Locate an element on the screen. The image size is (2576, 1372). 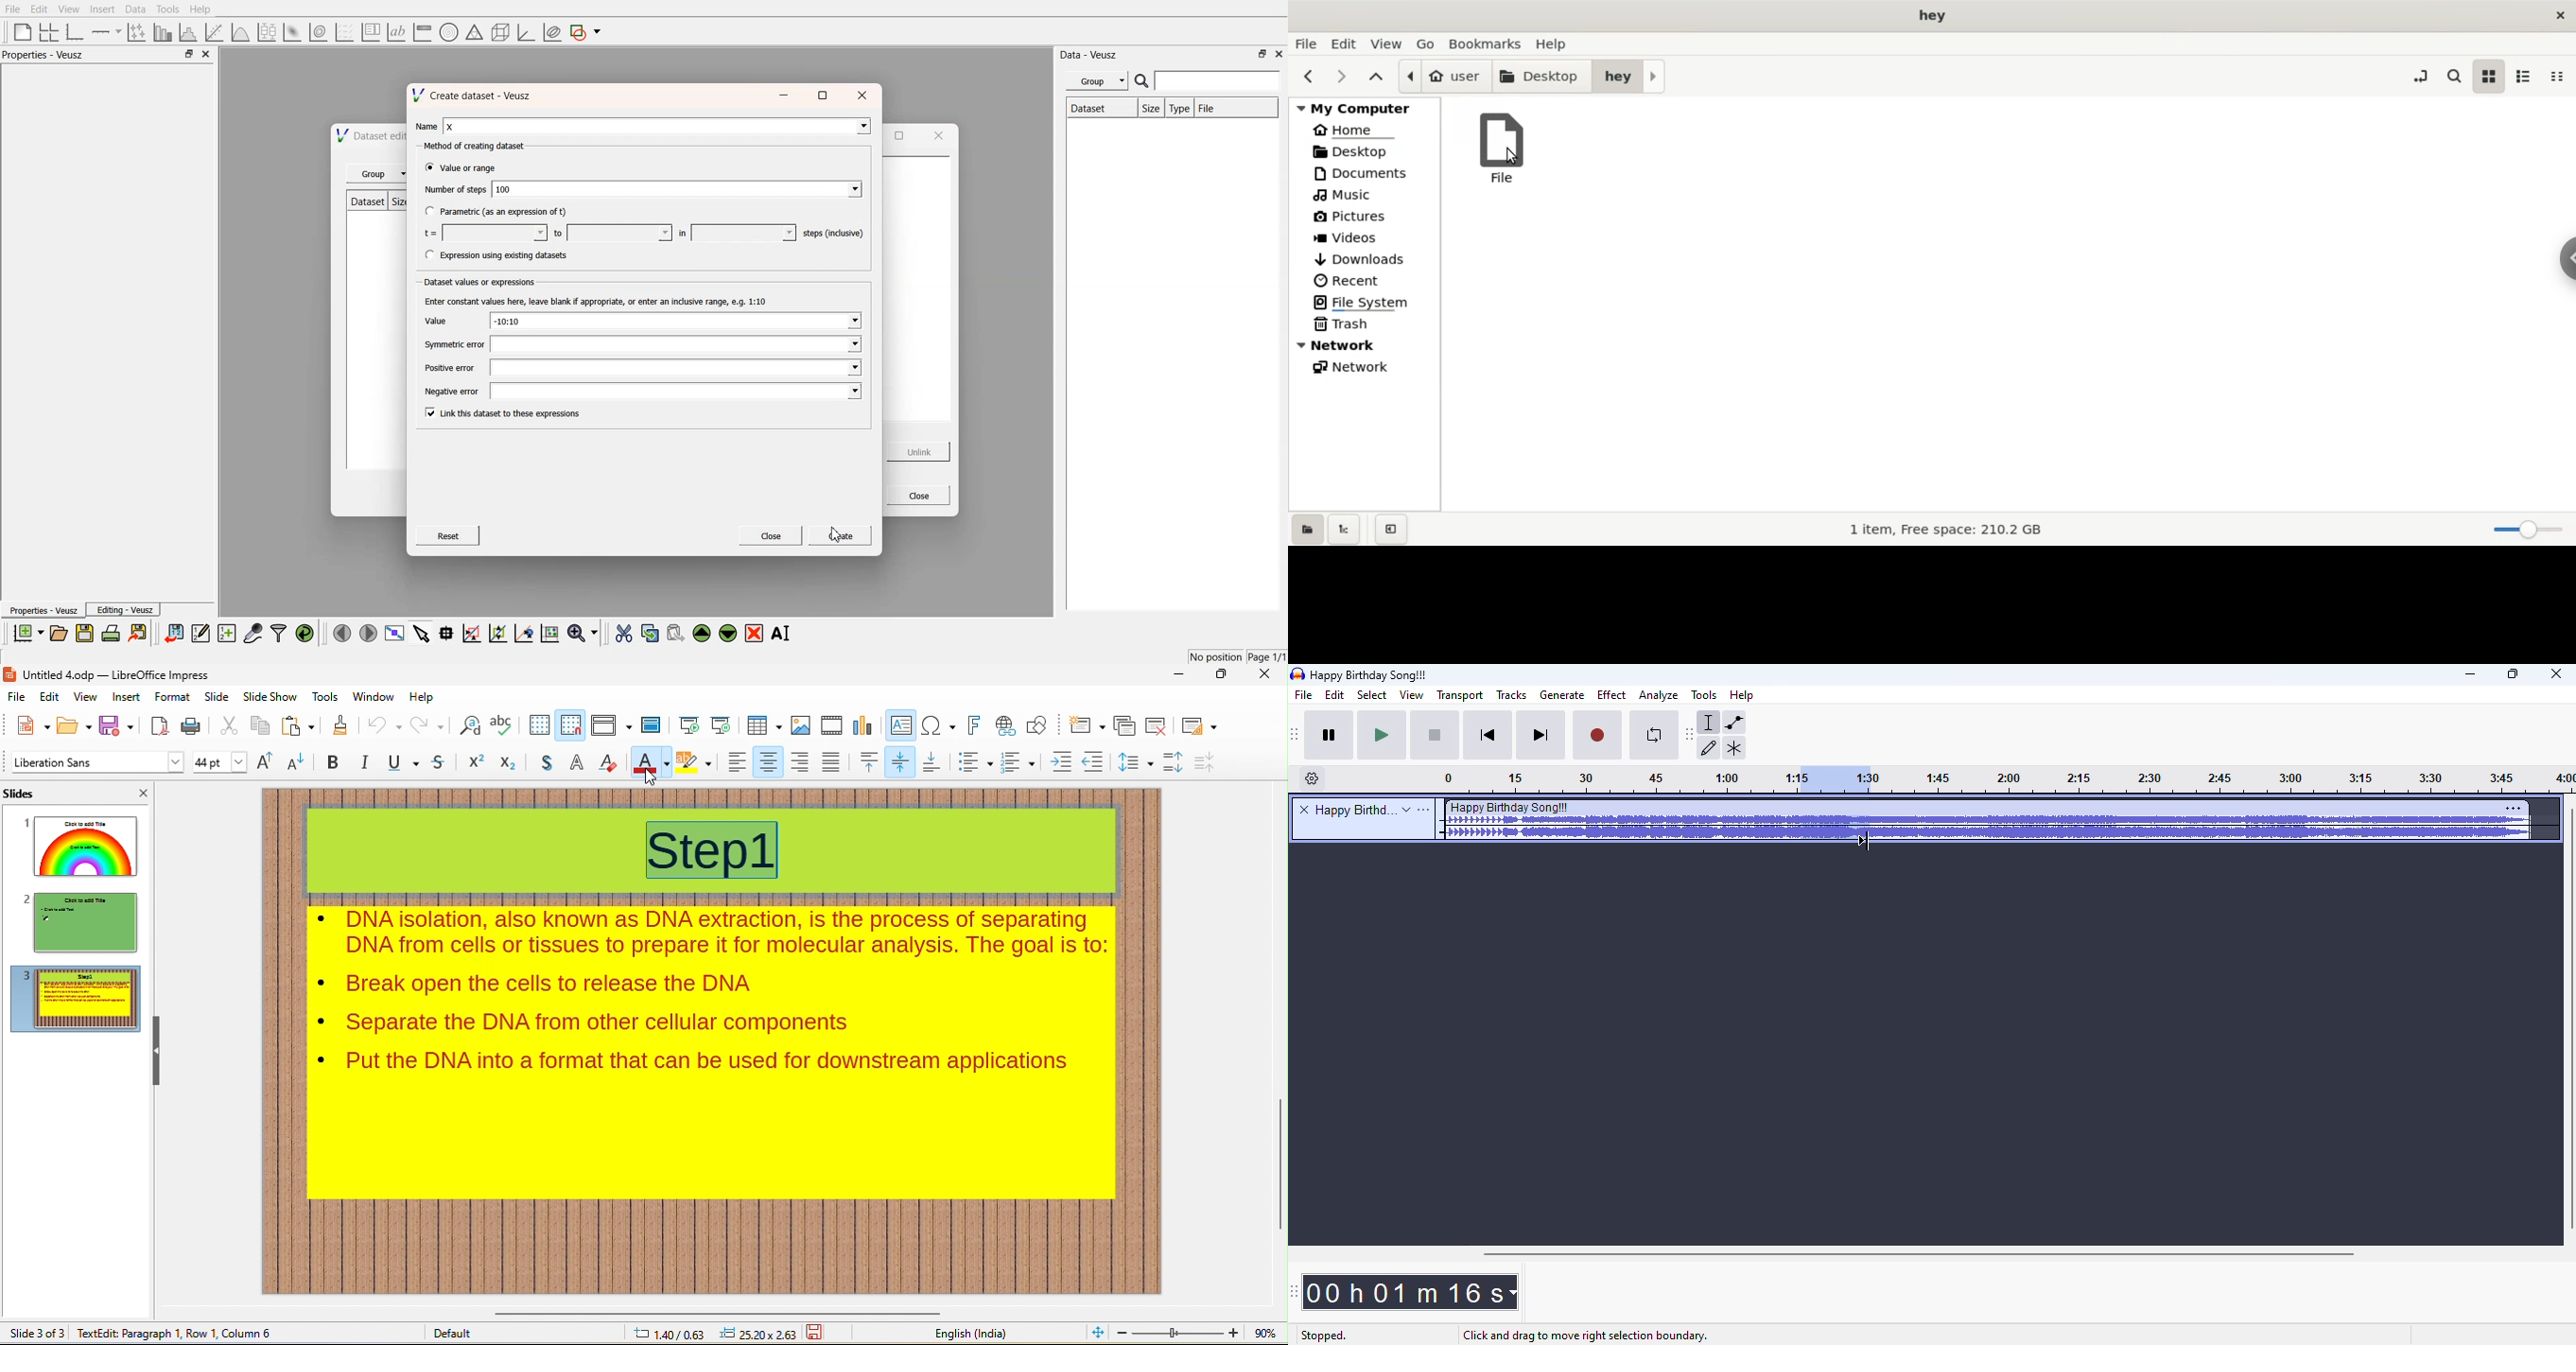
contents is located at coordinates (710, 988).